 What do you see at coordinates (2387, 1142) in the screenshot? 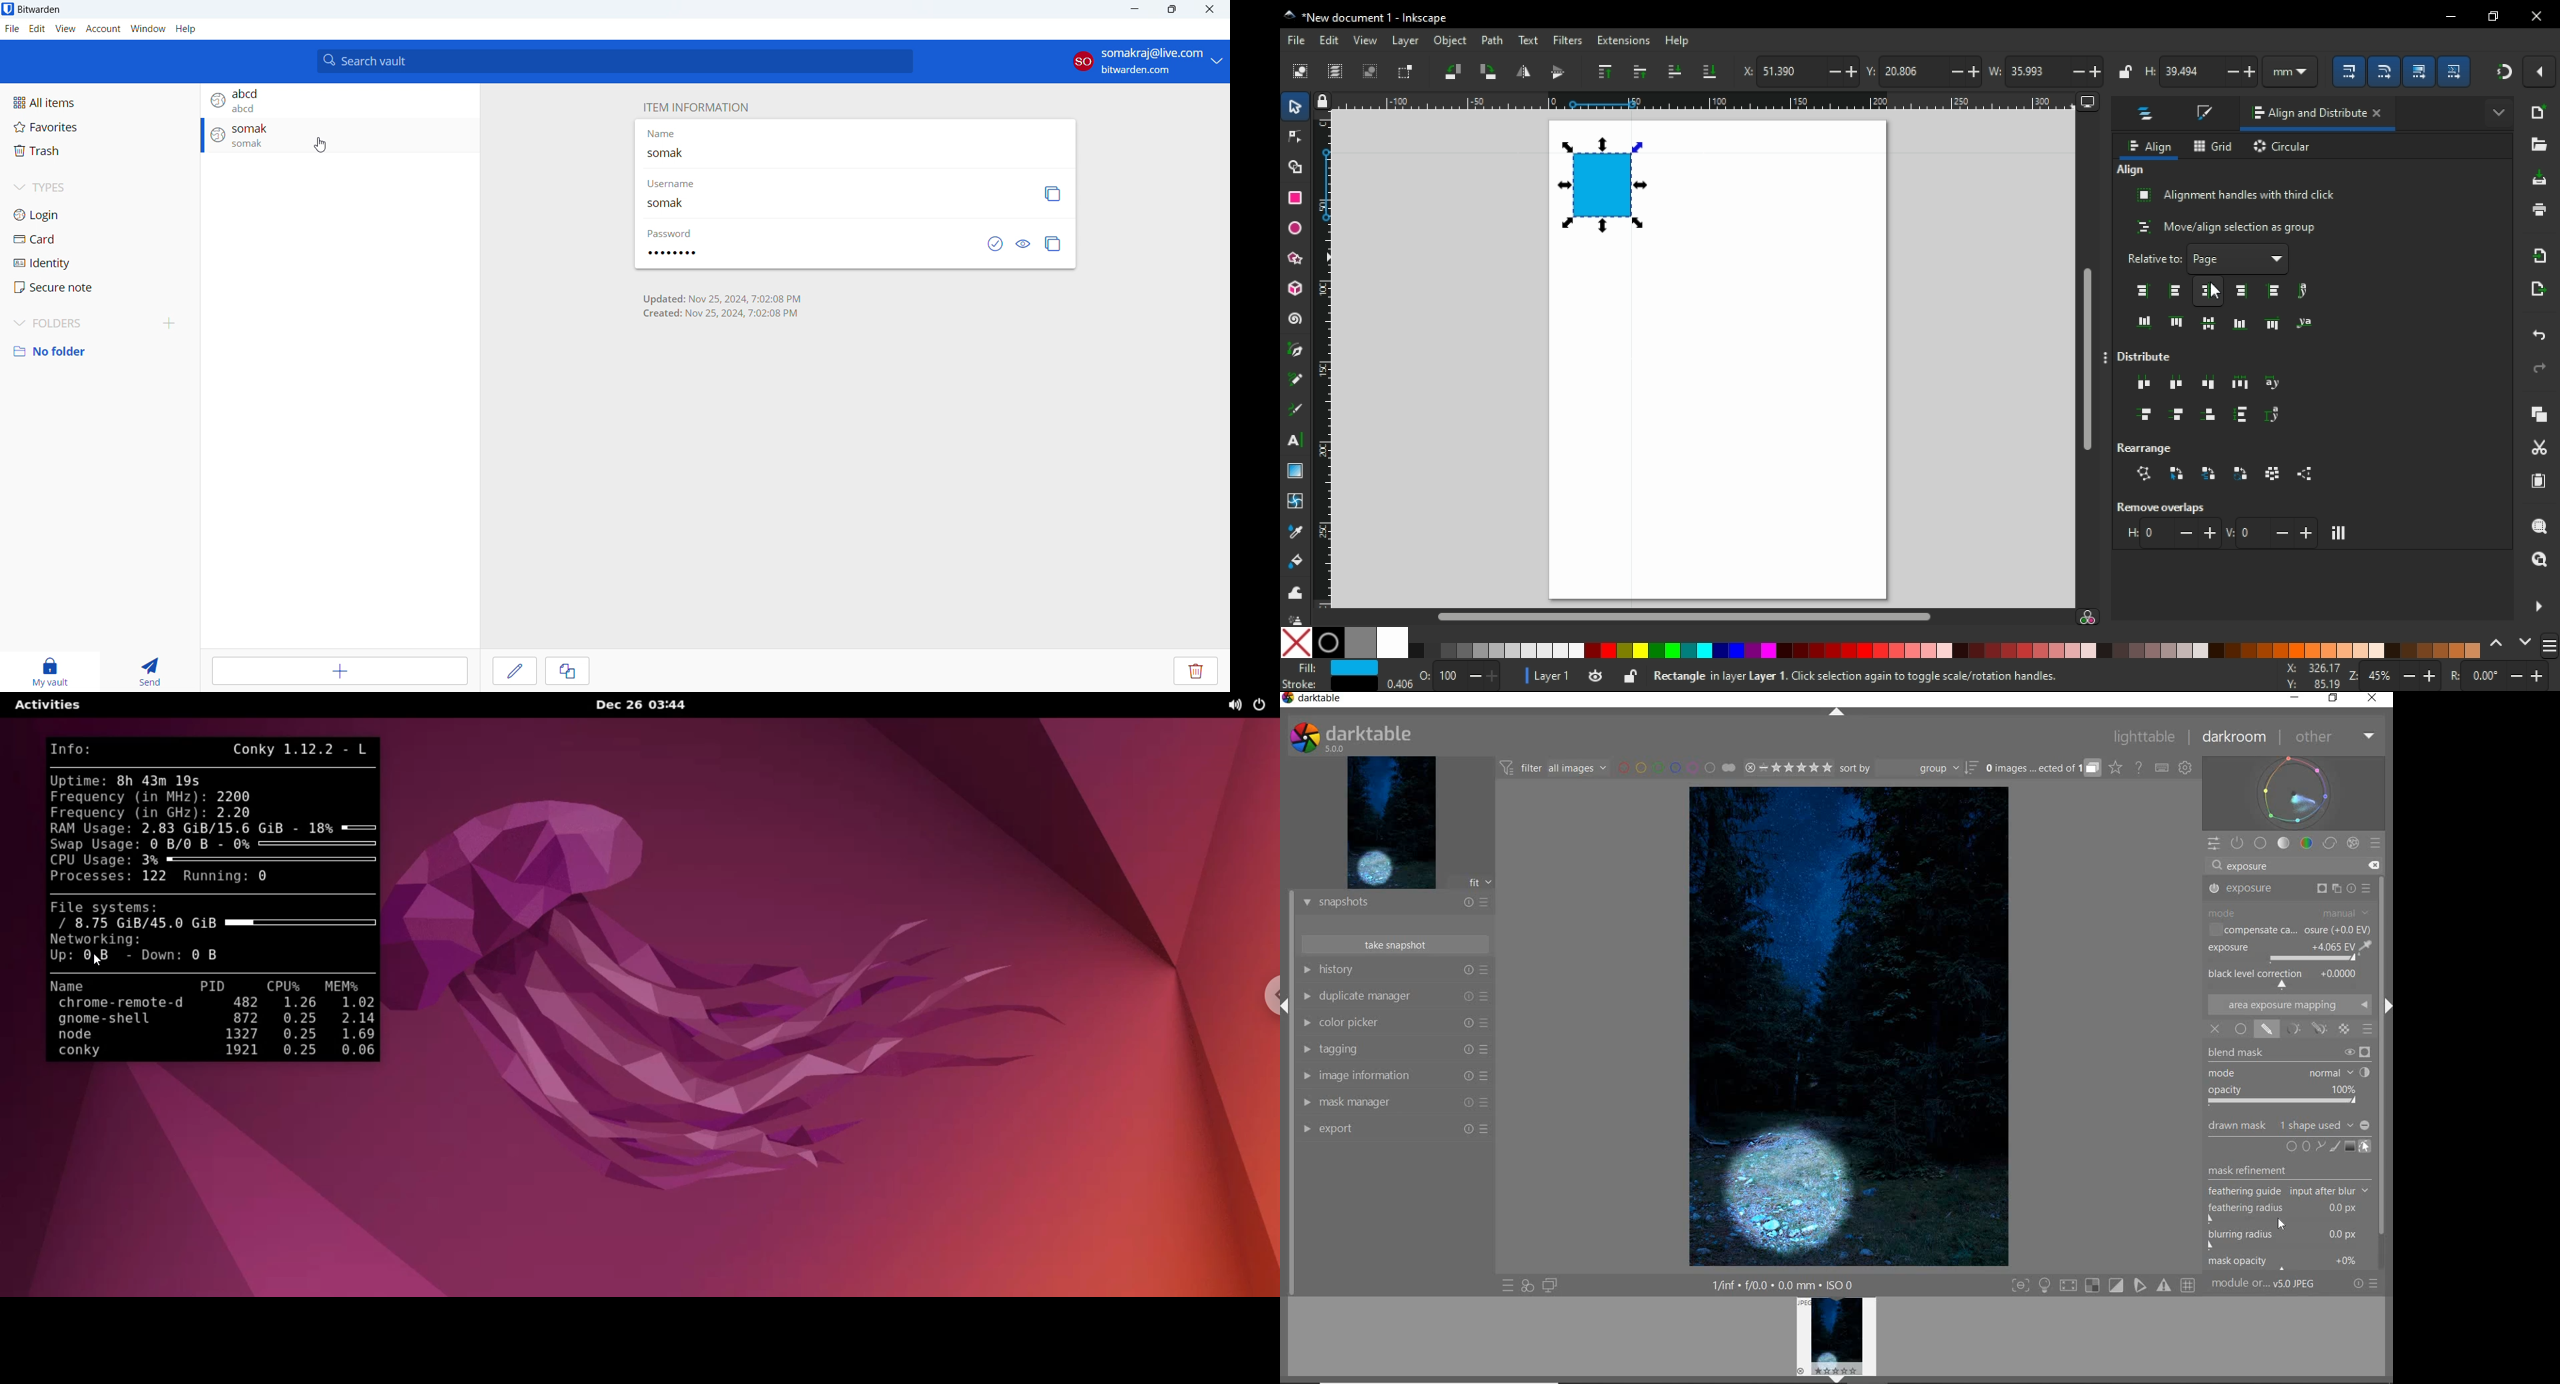
I see `Scrollbar` at bounding box center [2387, 1142].